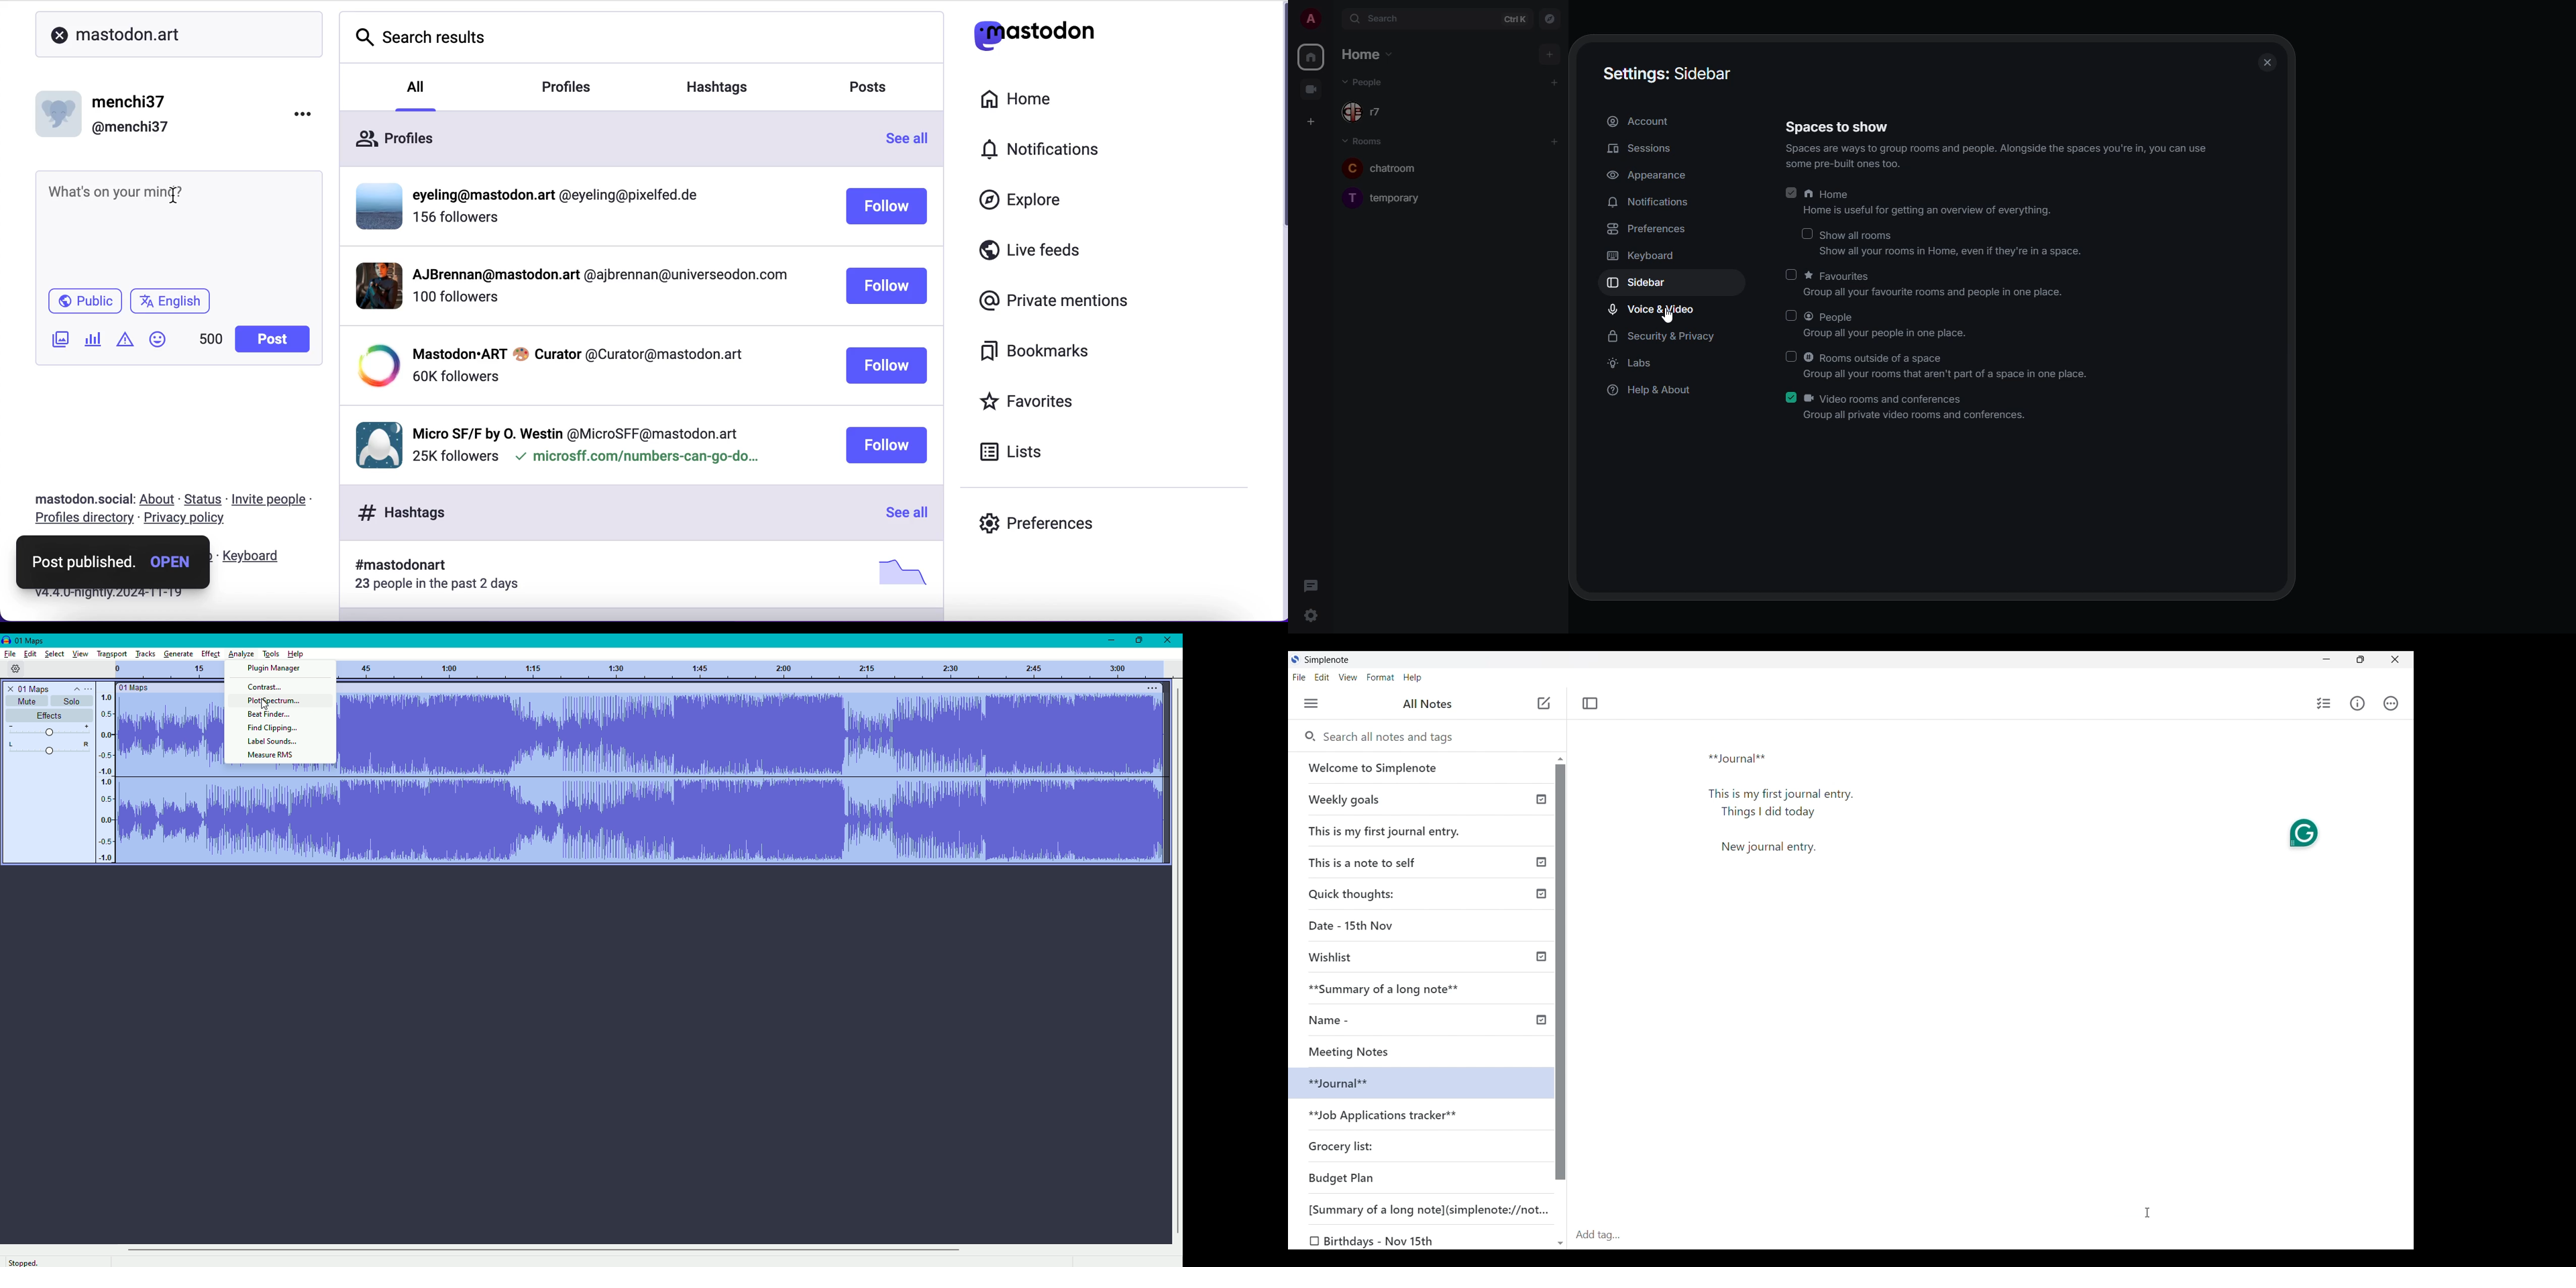 Image resolution: width=2576 pixels, height=1288 pixels. Describe the element at coordinates (93, 341) in the screenshot. I see `add poll` at that location.